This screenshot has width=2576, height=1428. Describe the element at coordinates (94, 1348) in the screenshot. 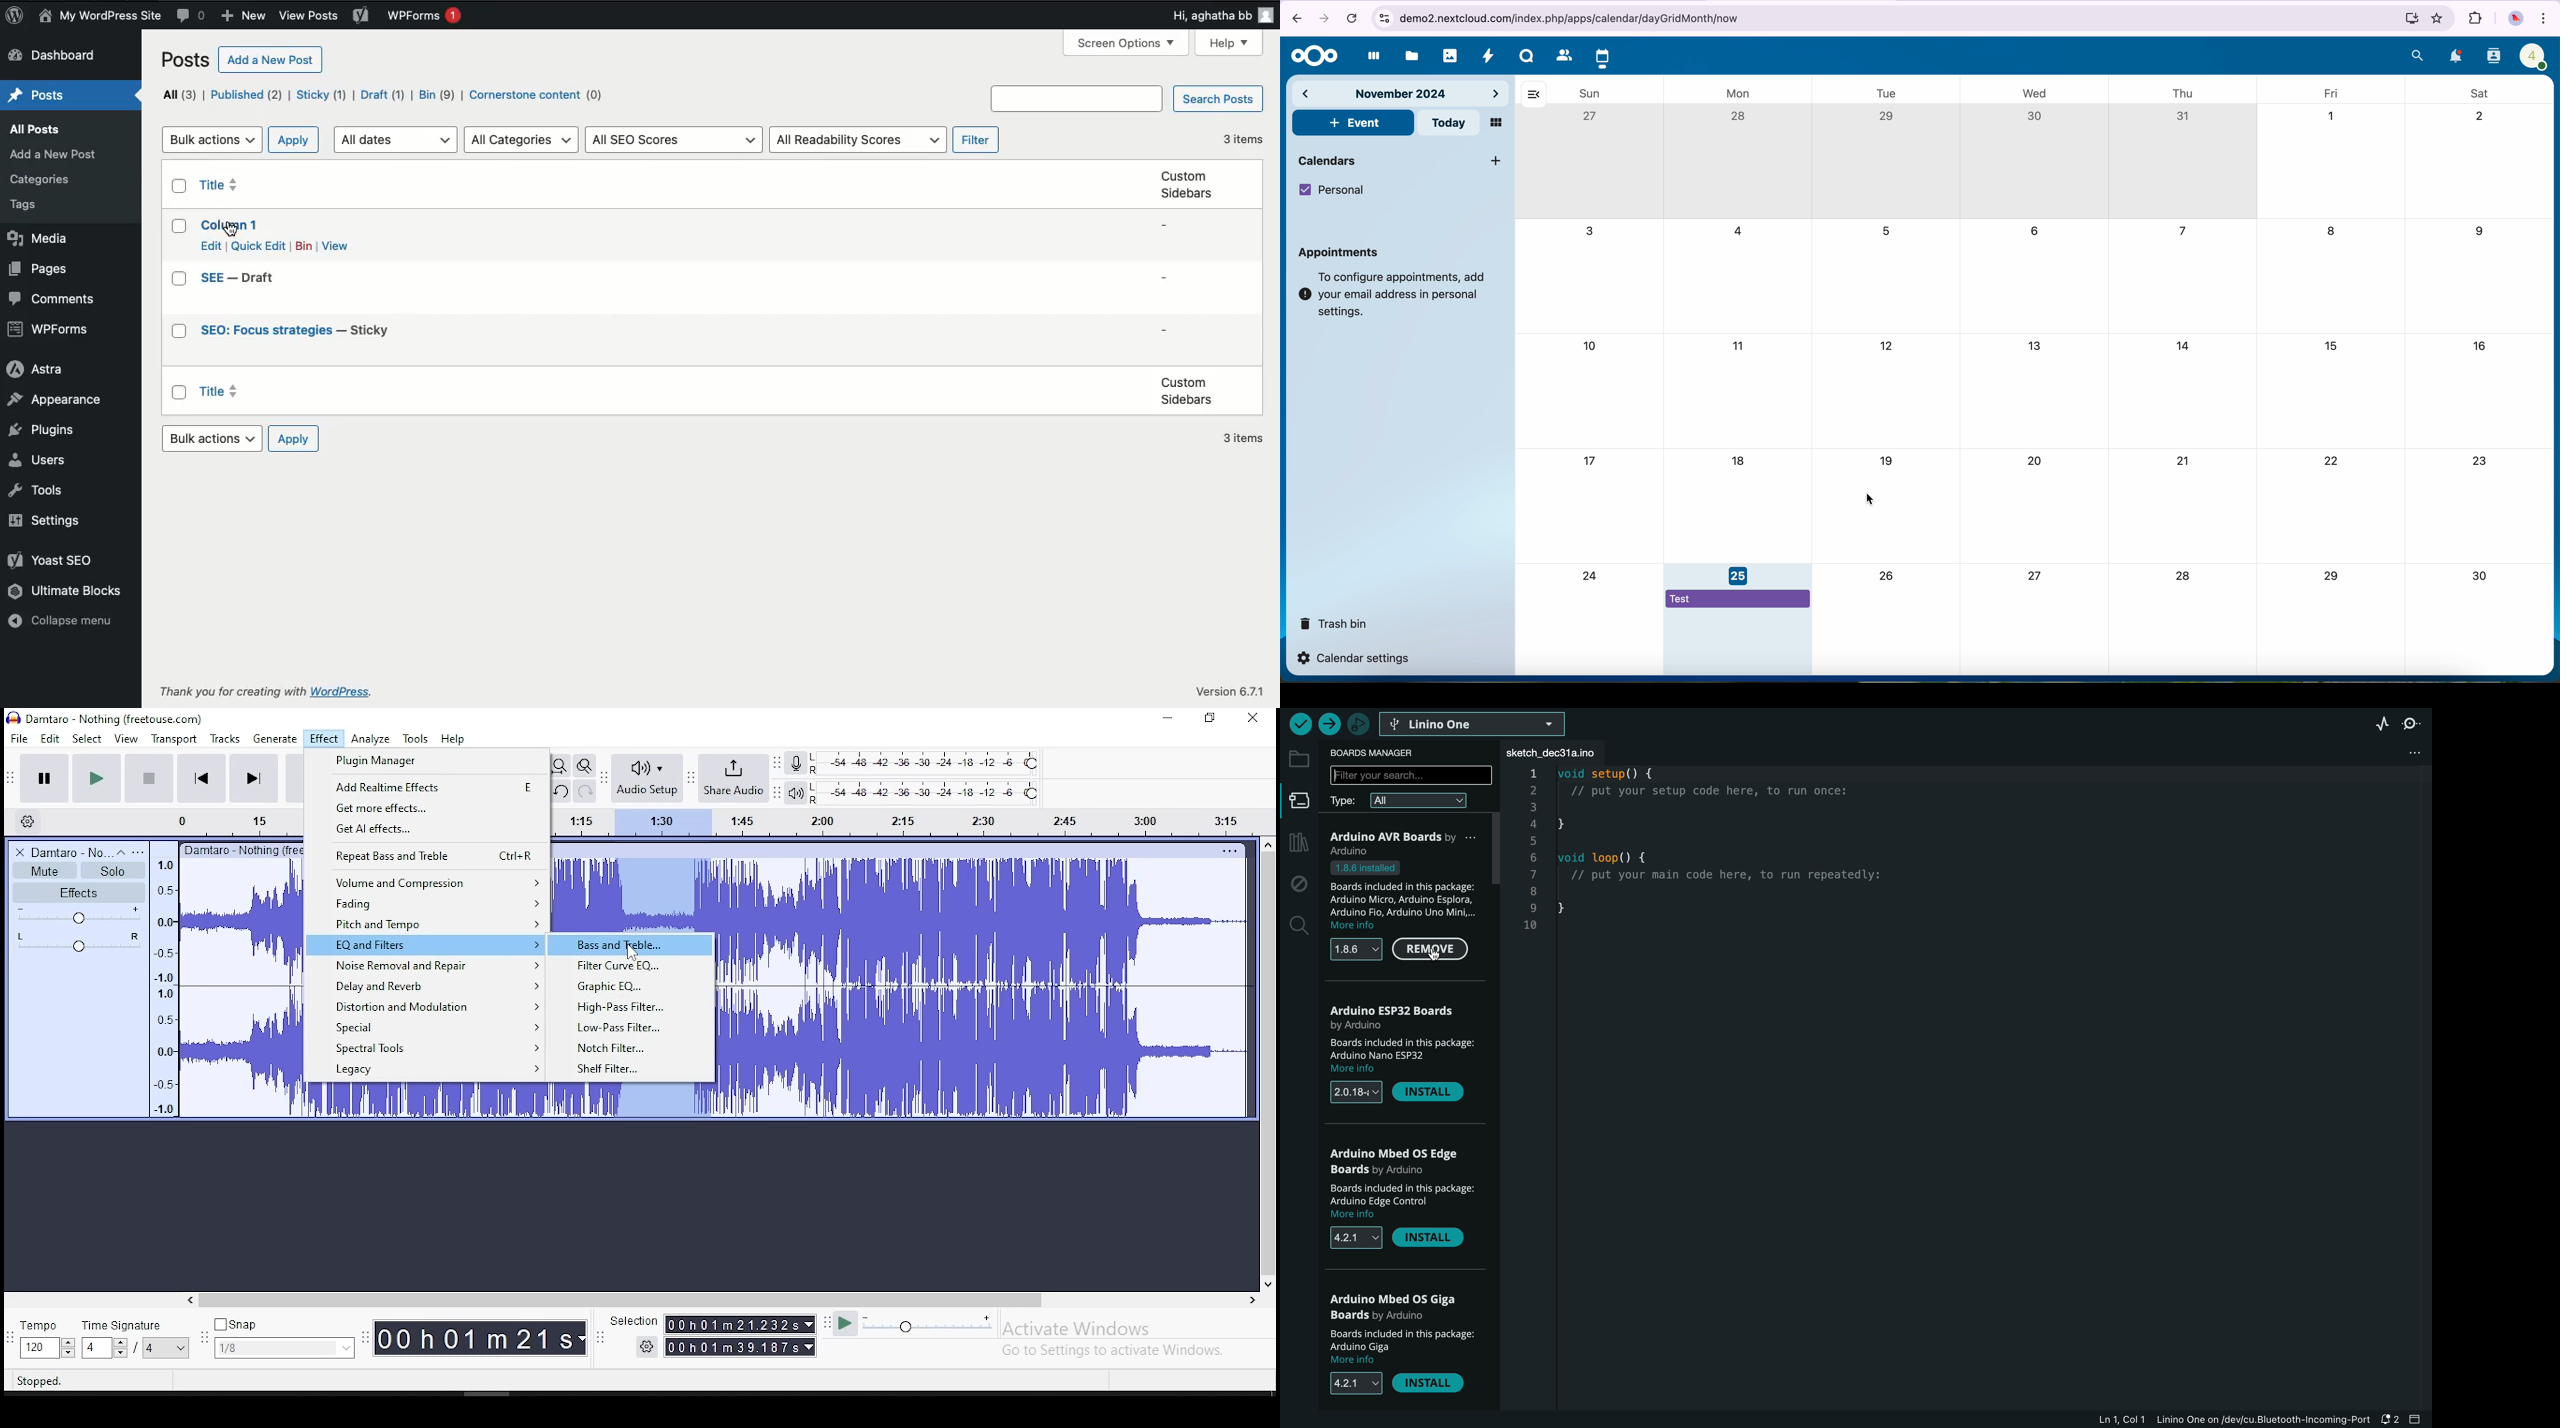

I see `4` at that location.